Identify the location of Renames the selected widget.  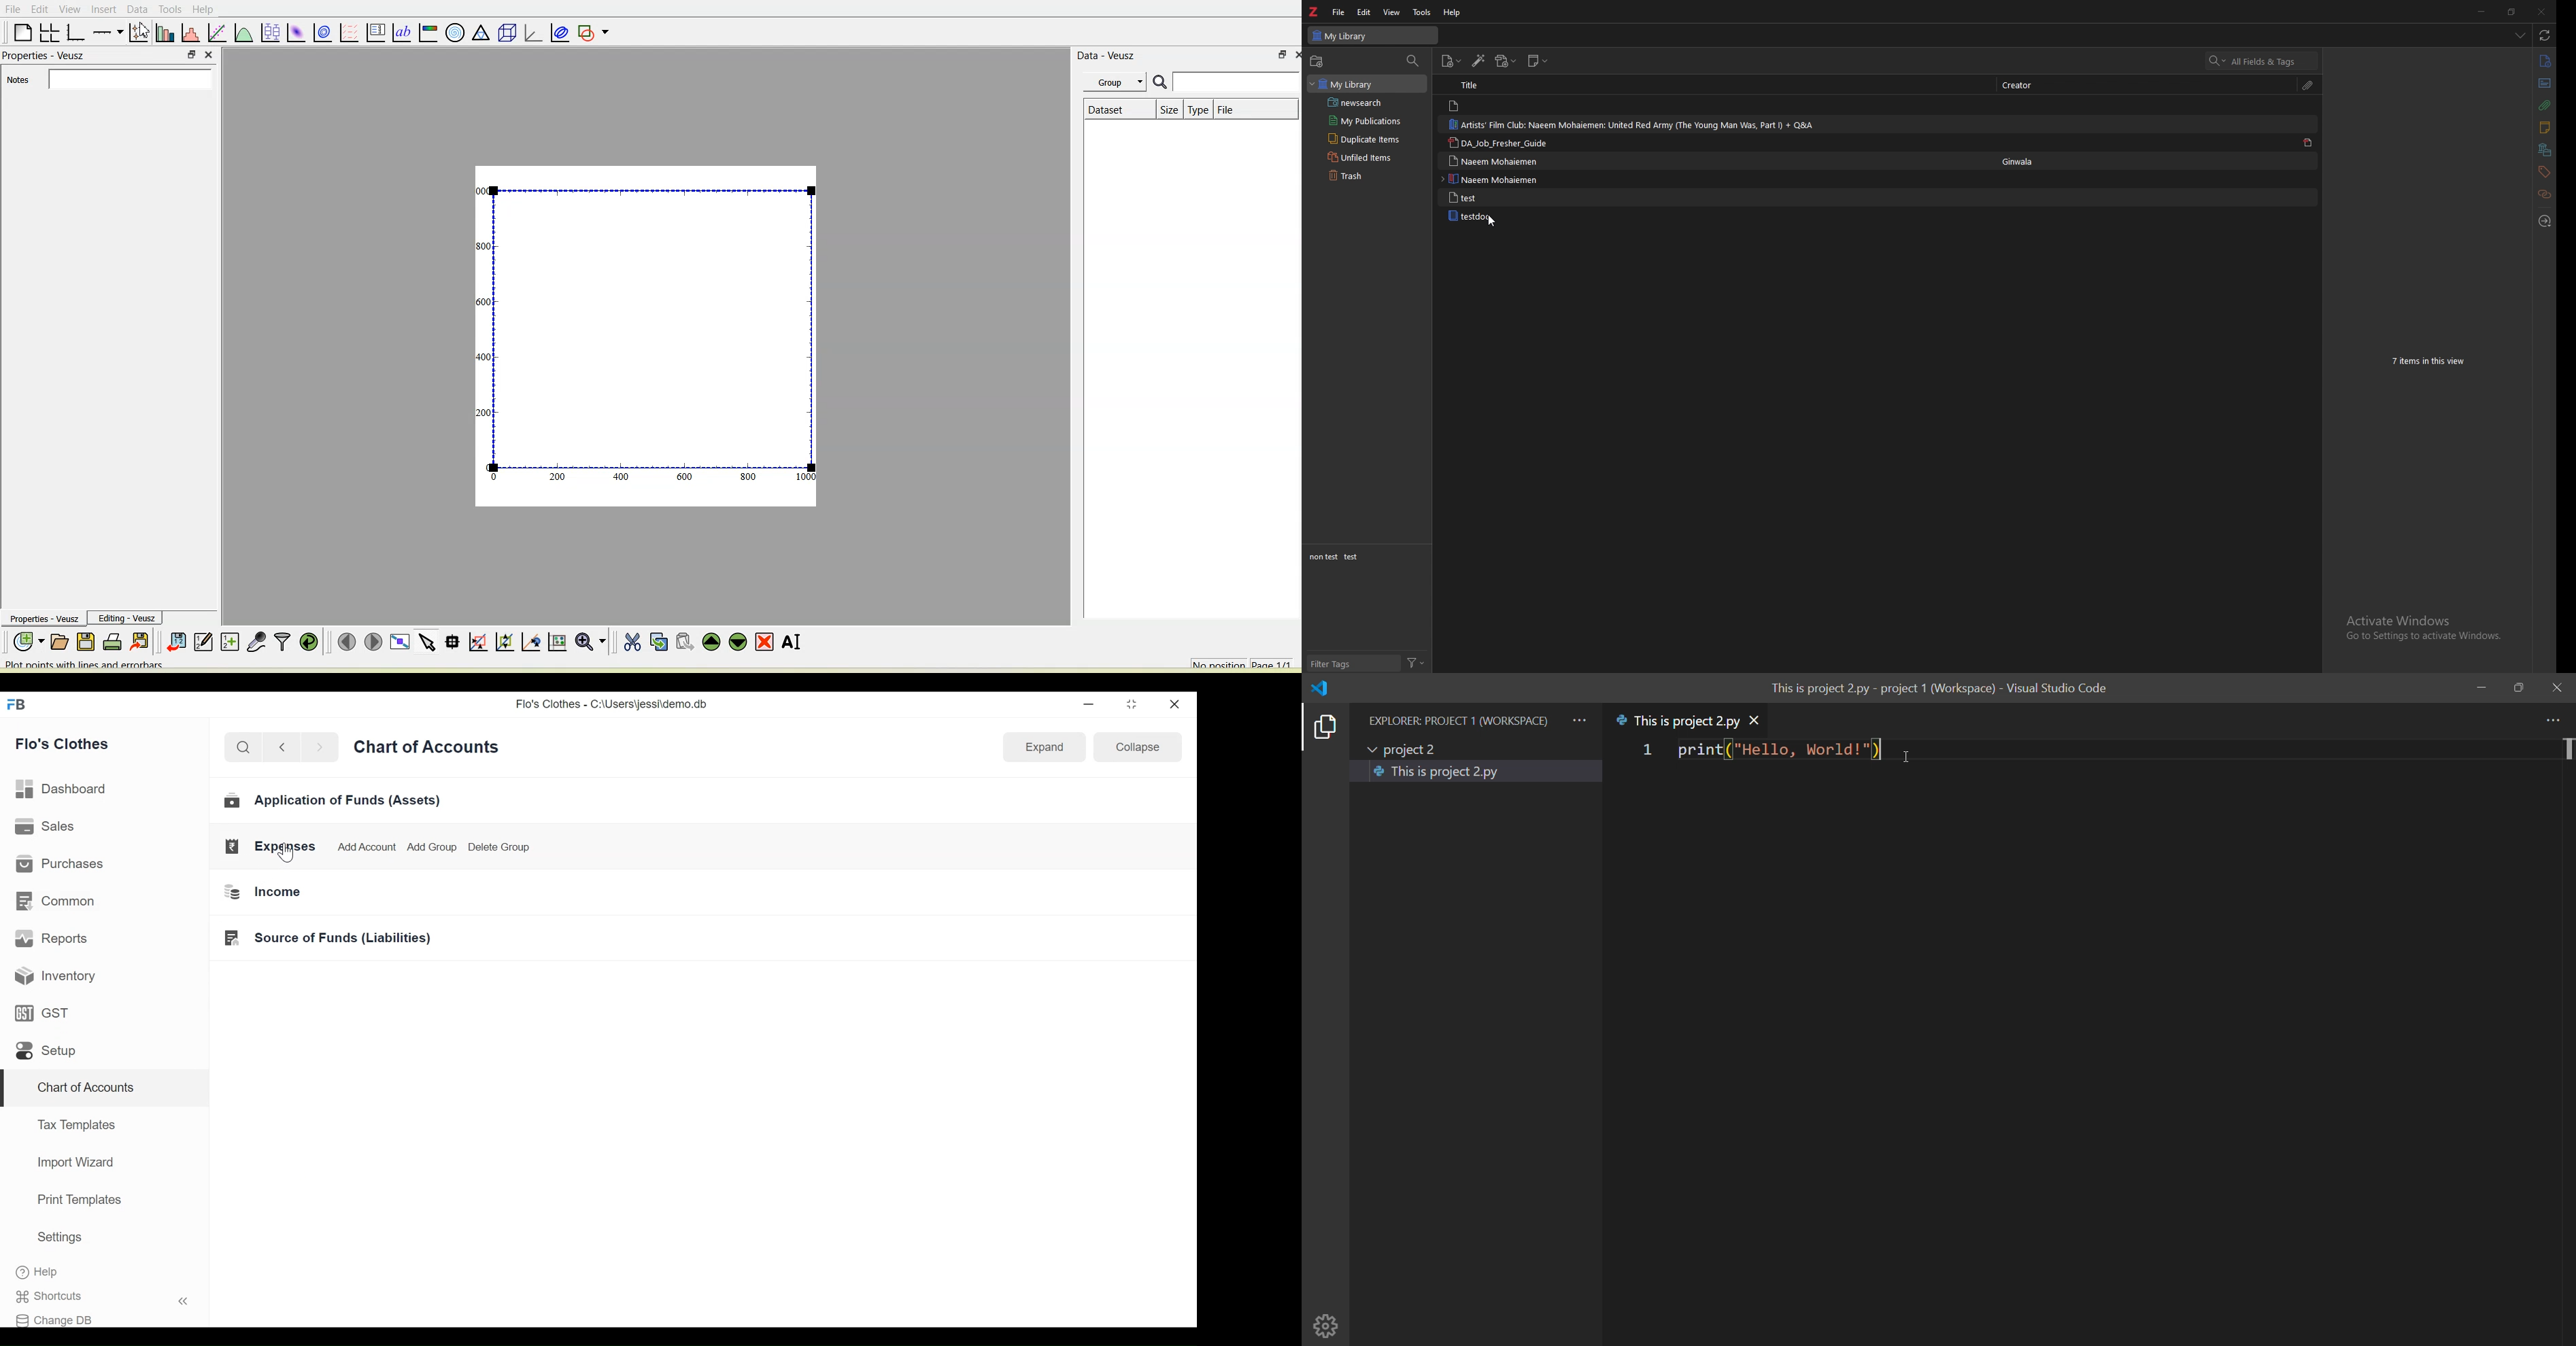
(791, 640).